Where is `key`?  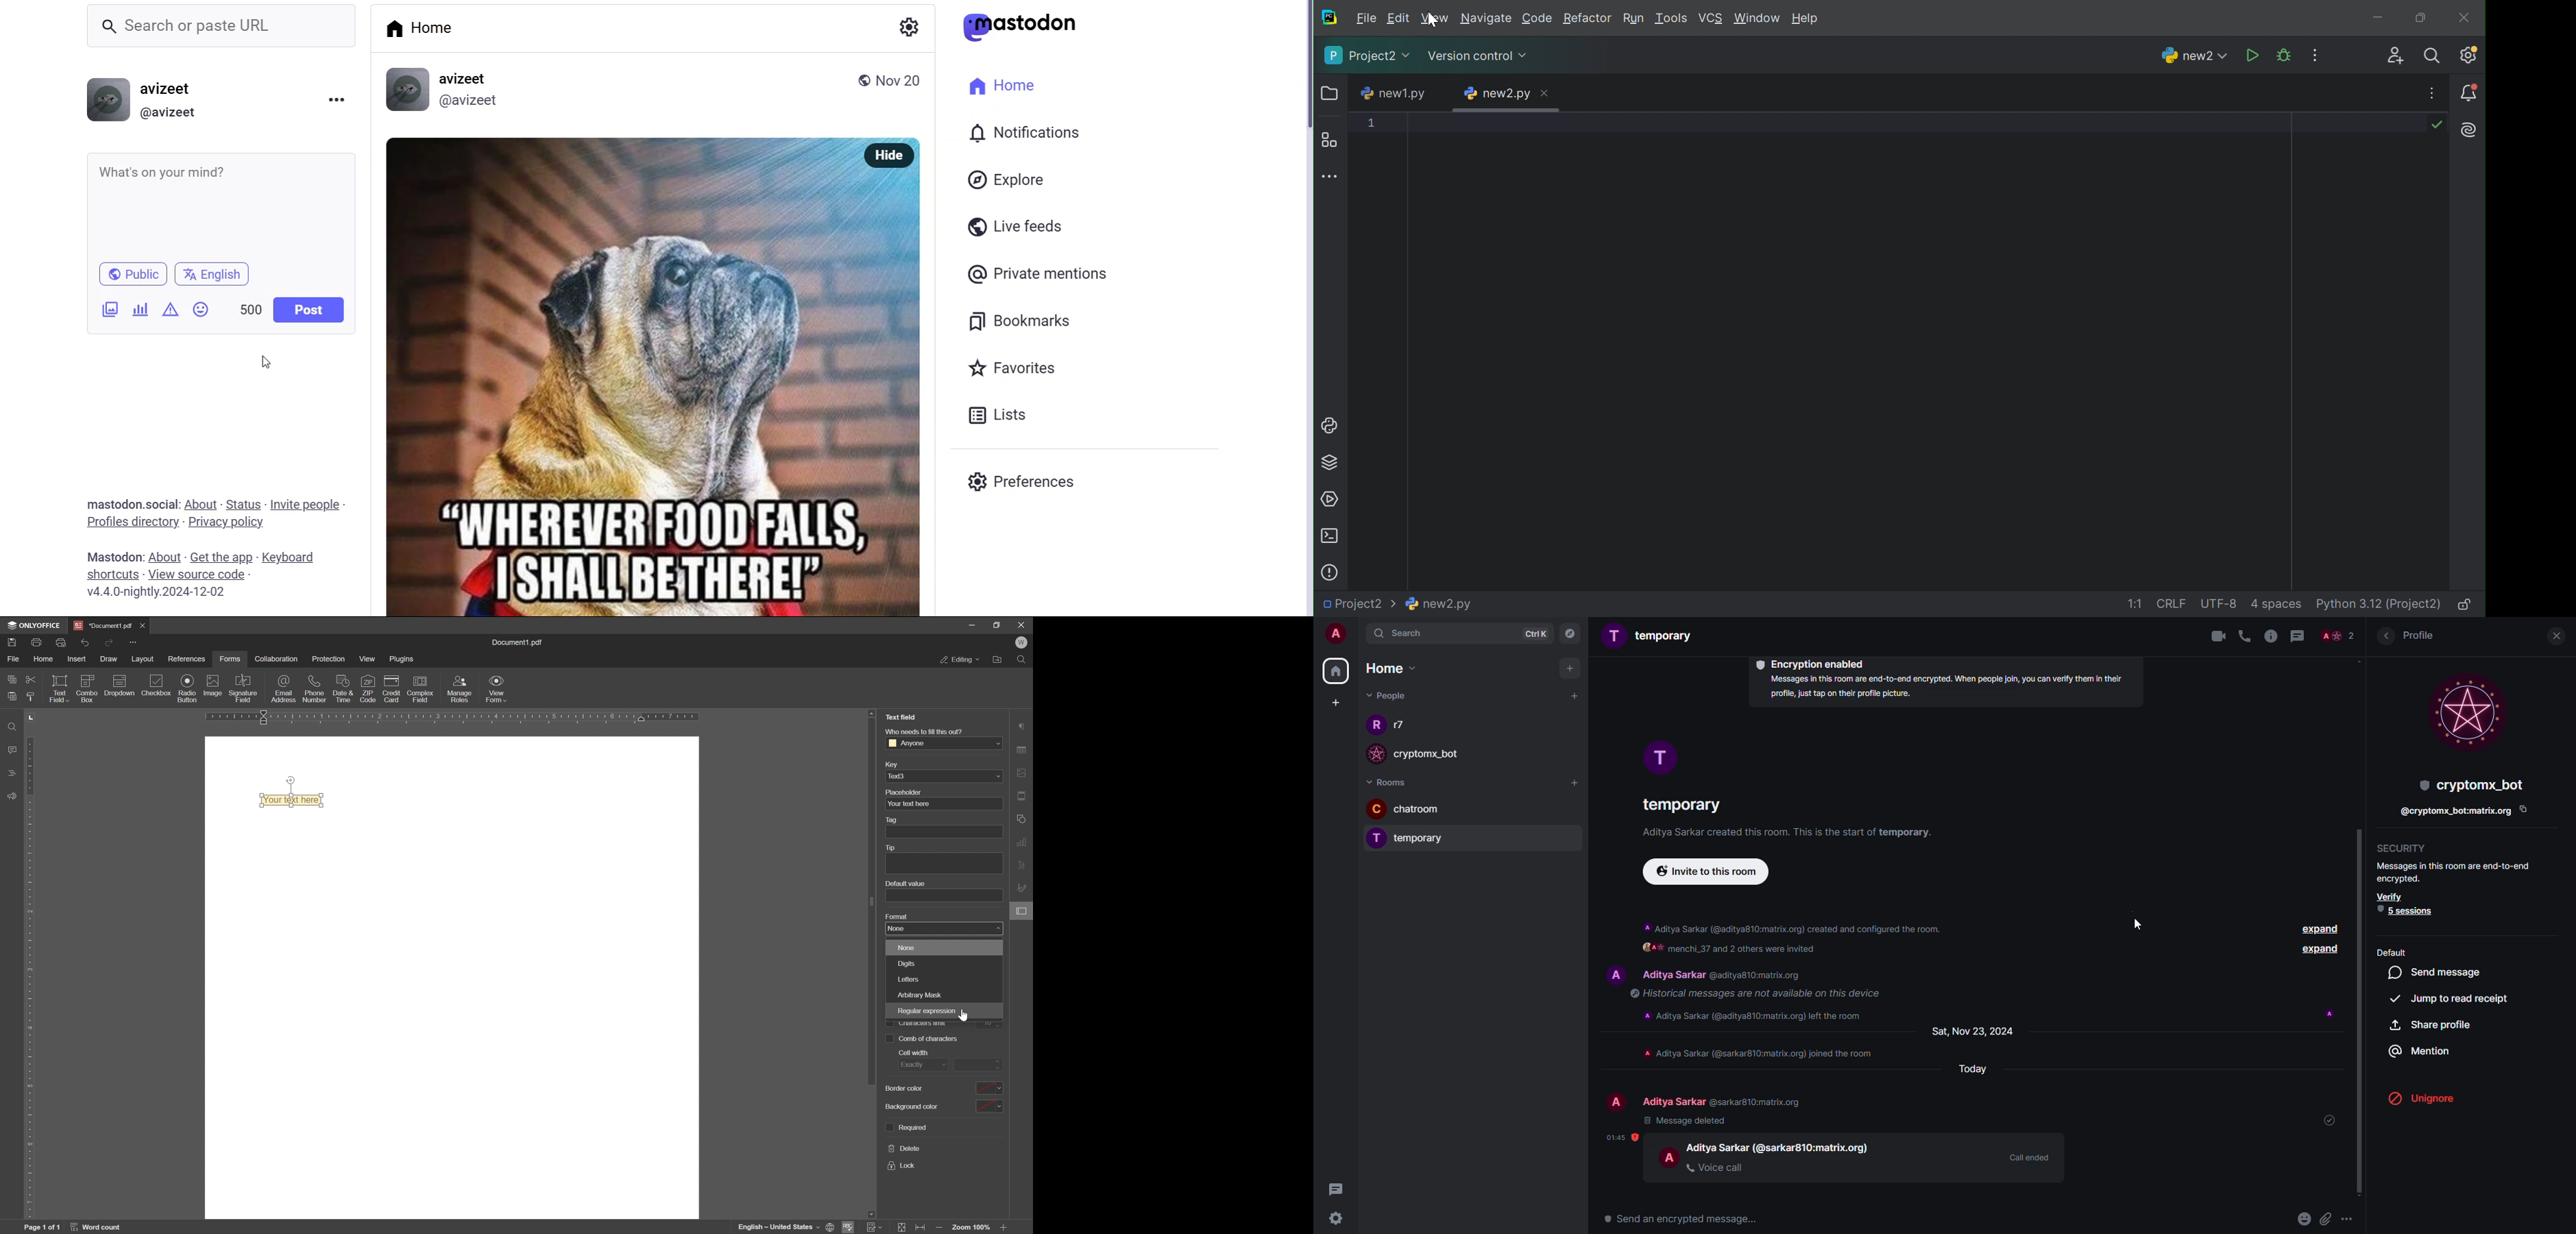
key is located at coordinates (890, 765).